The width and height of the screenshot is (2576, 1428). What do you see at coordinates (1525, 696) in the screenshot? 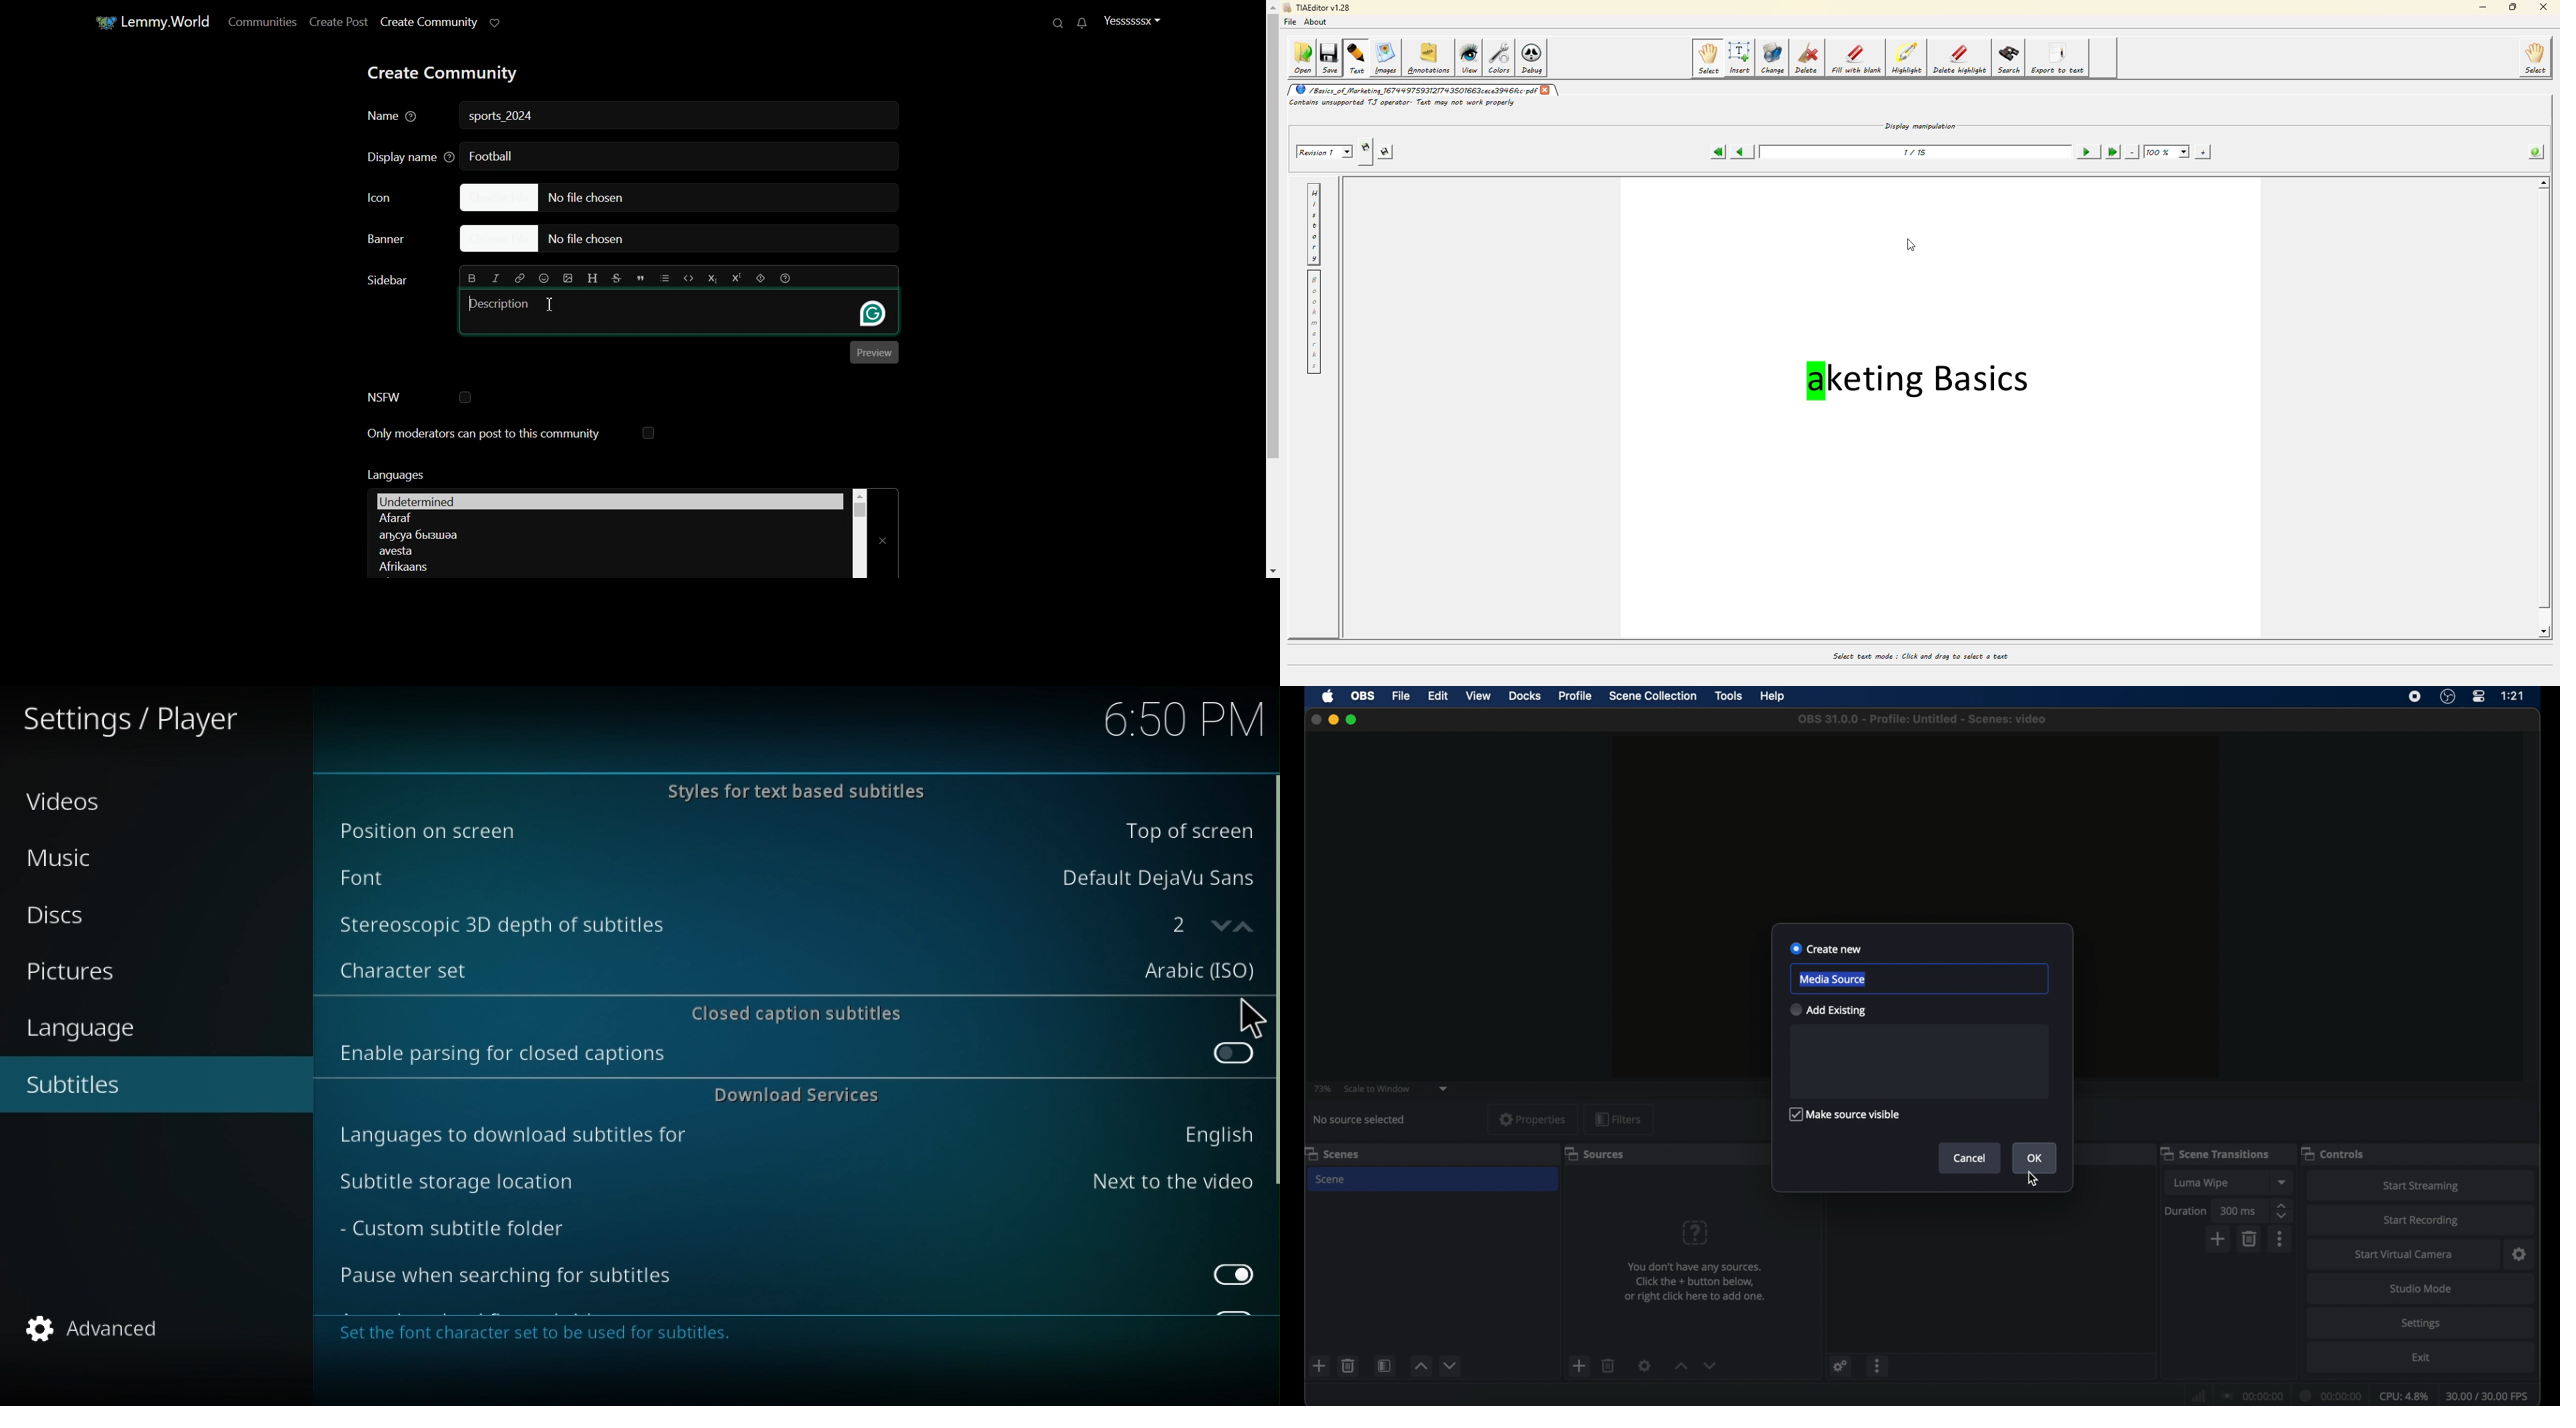
I see `docks` at bounding box center [1525, 696].